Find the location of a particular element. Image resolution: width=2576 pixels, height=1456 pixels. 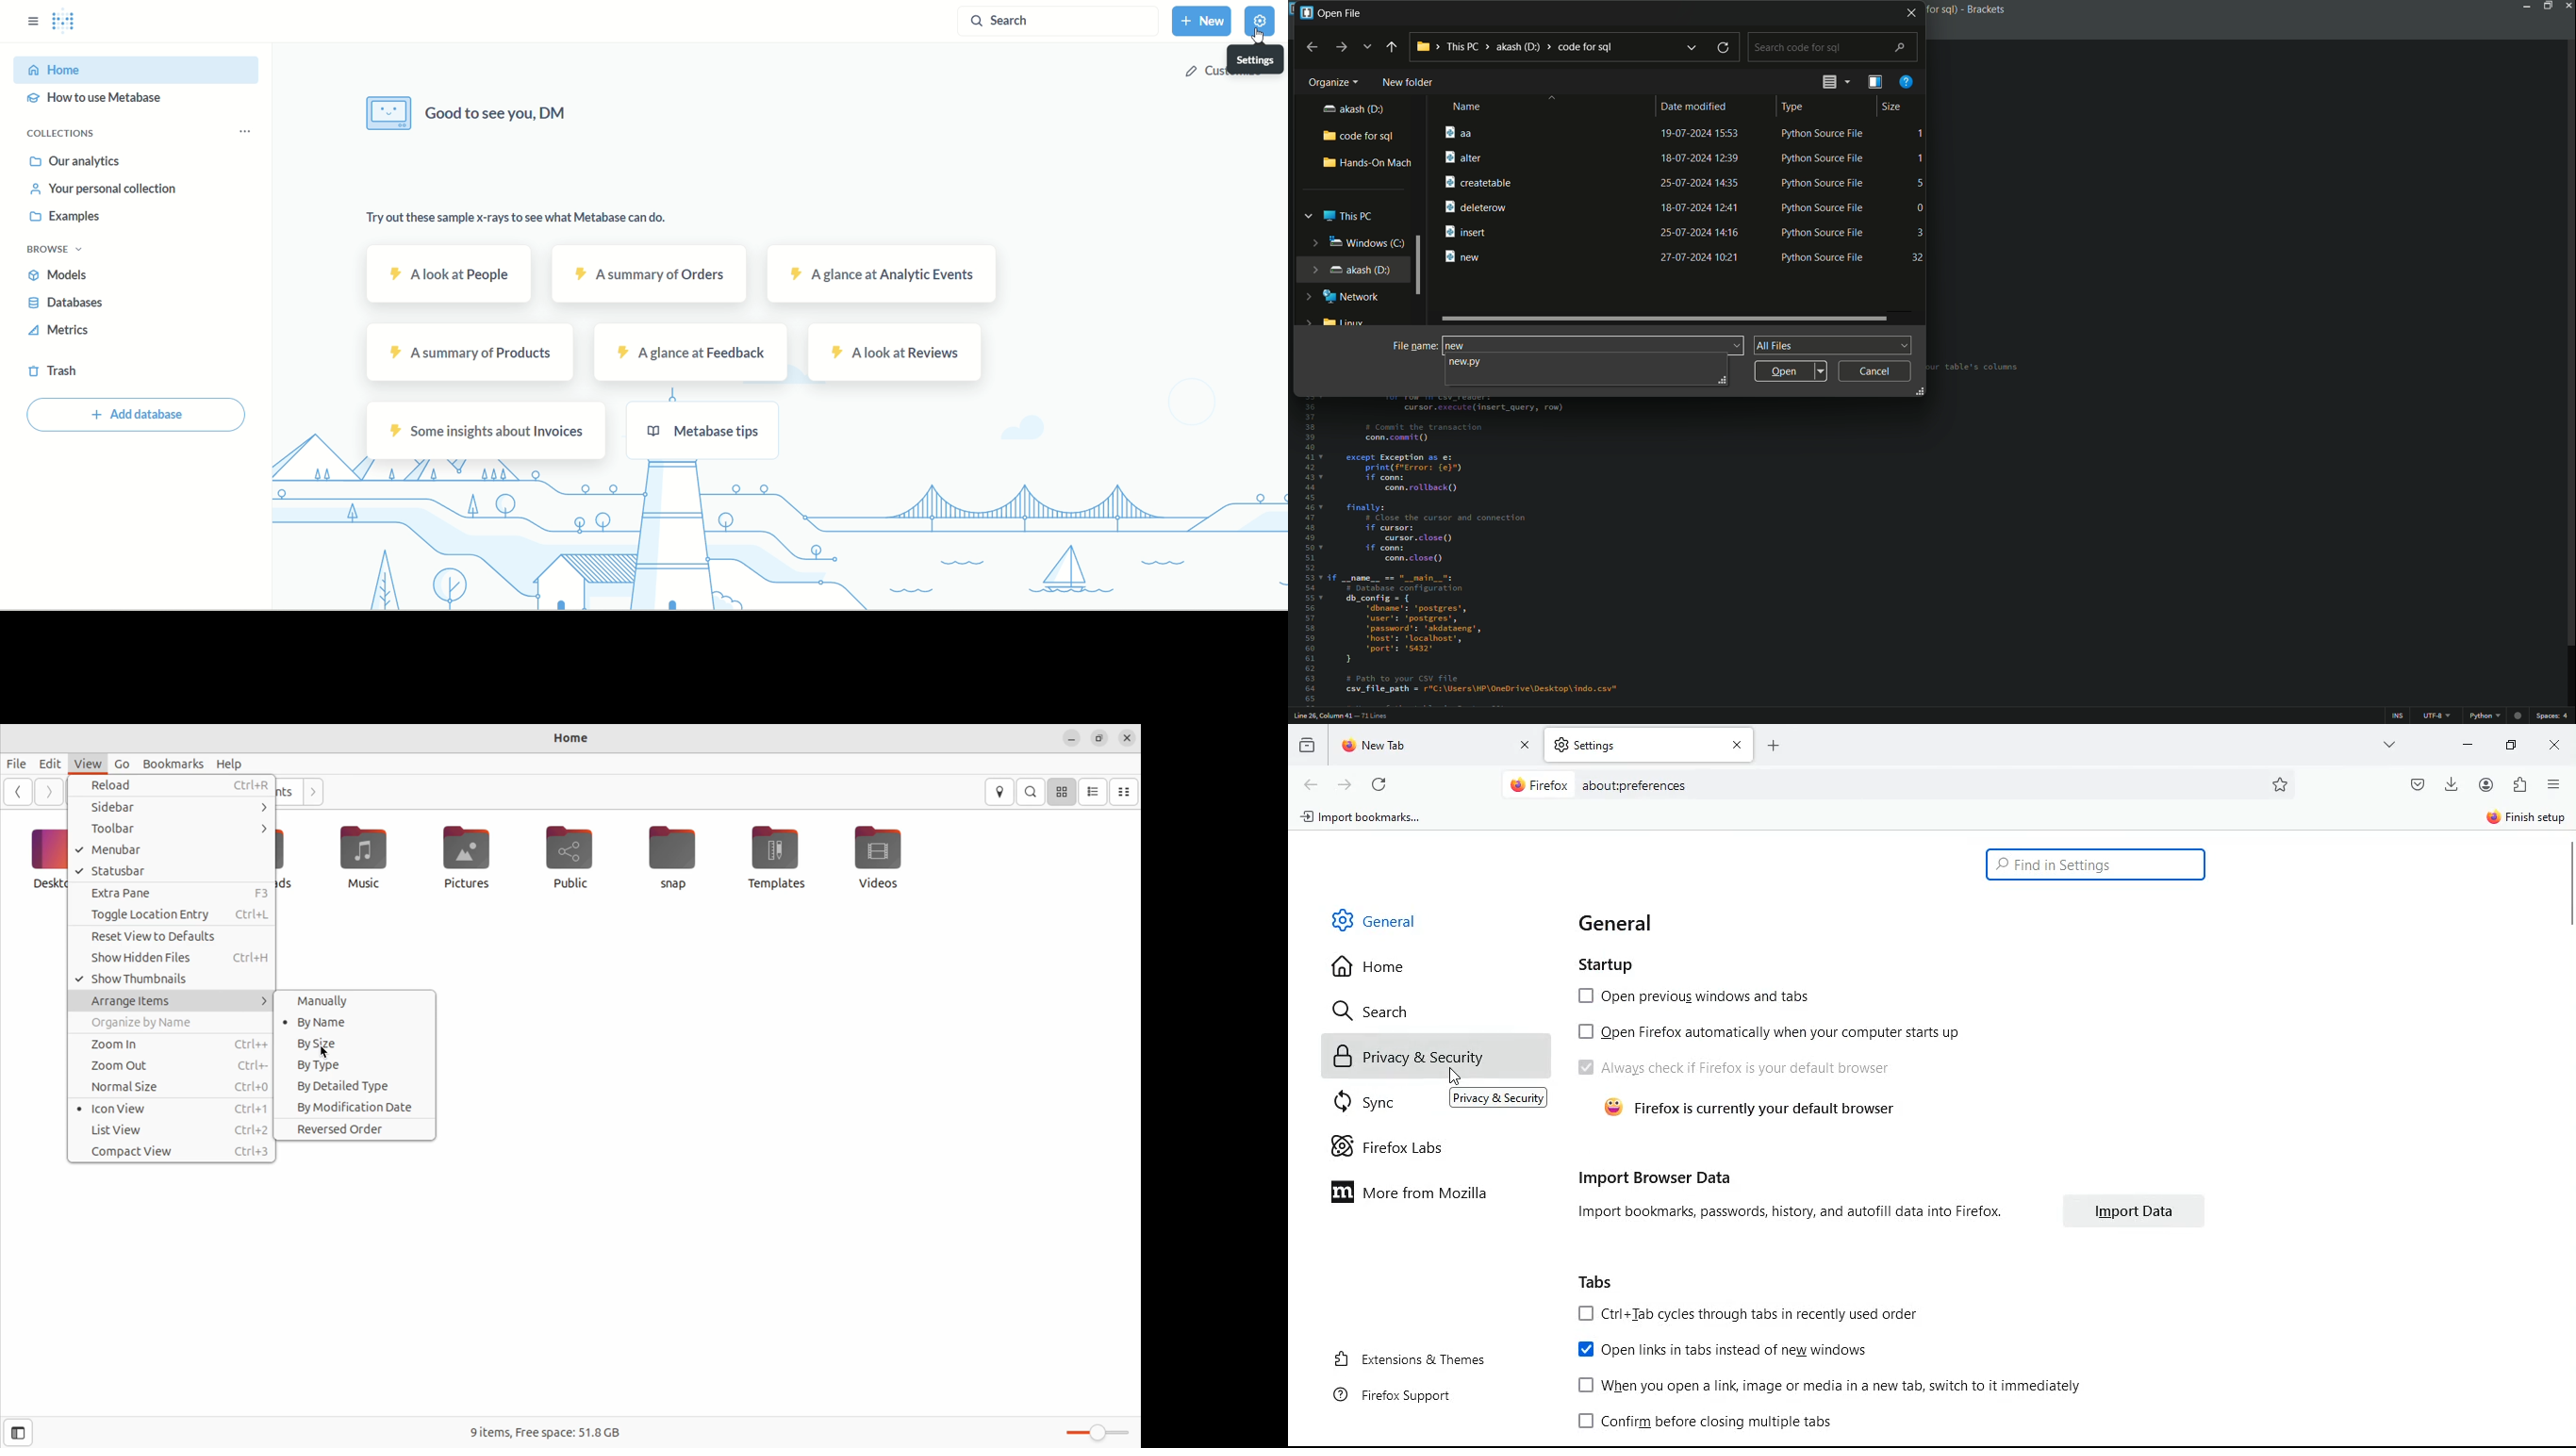

show the preview pane is located at coordinates (1874, 82).